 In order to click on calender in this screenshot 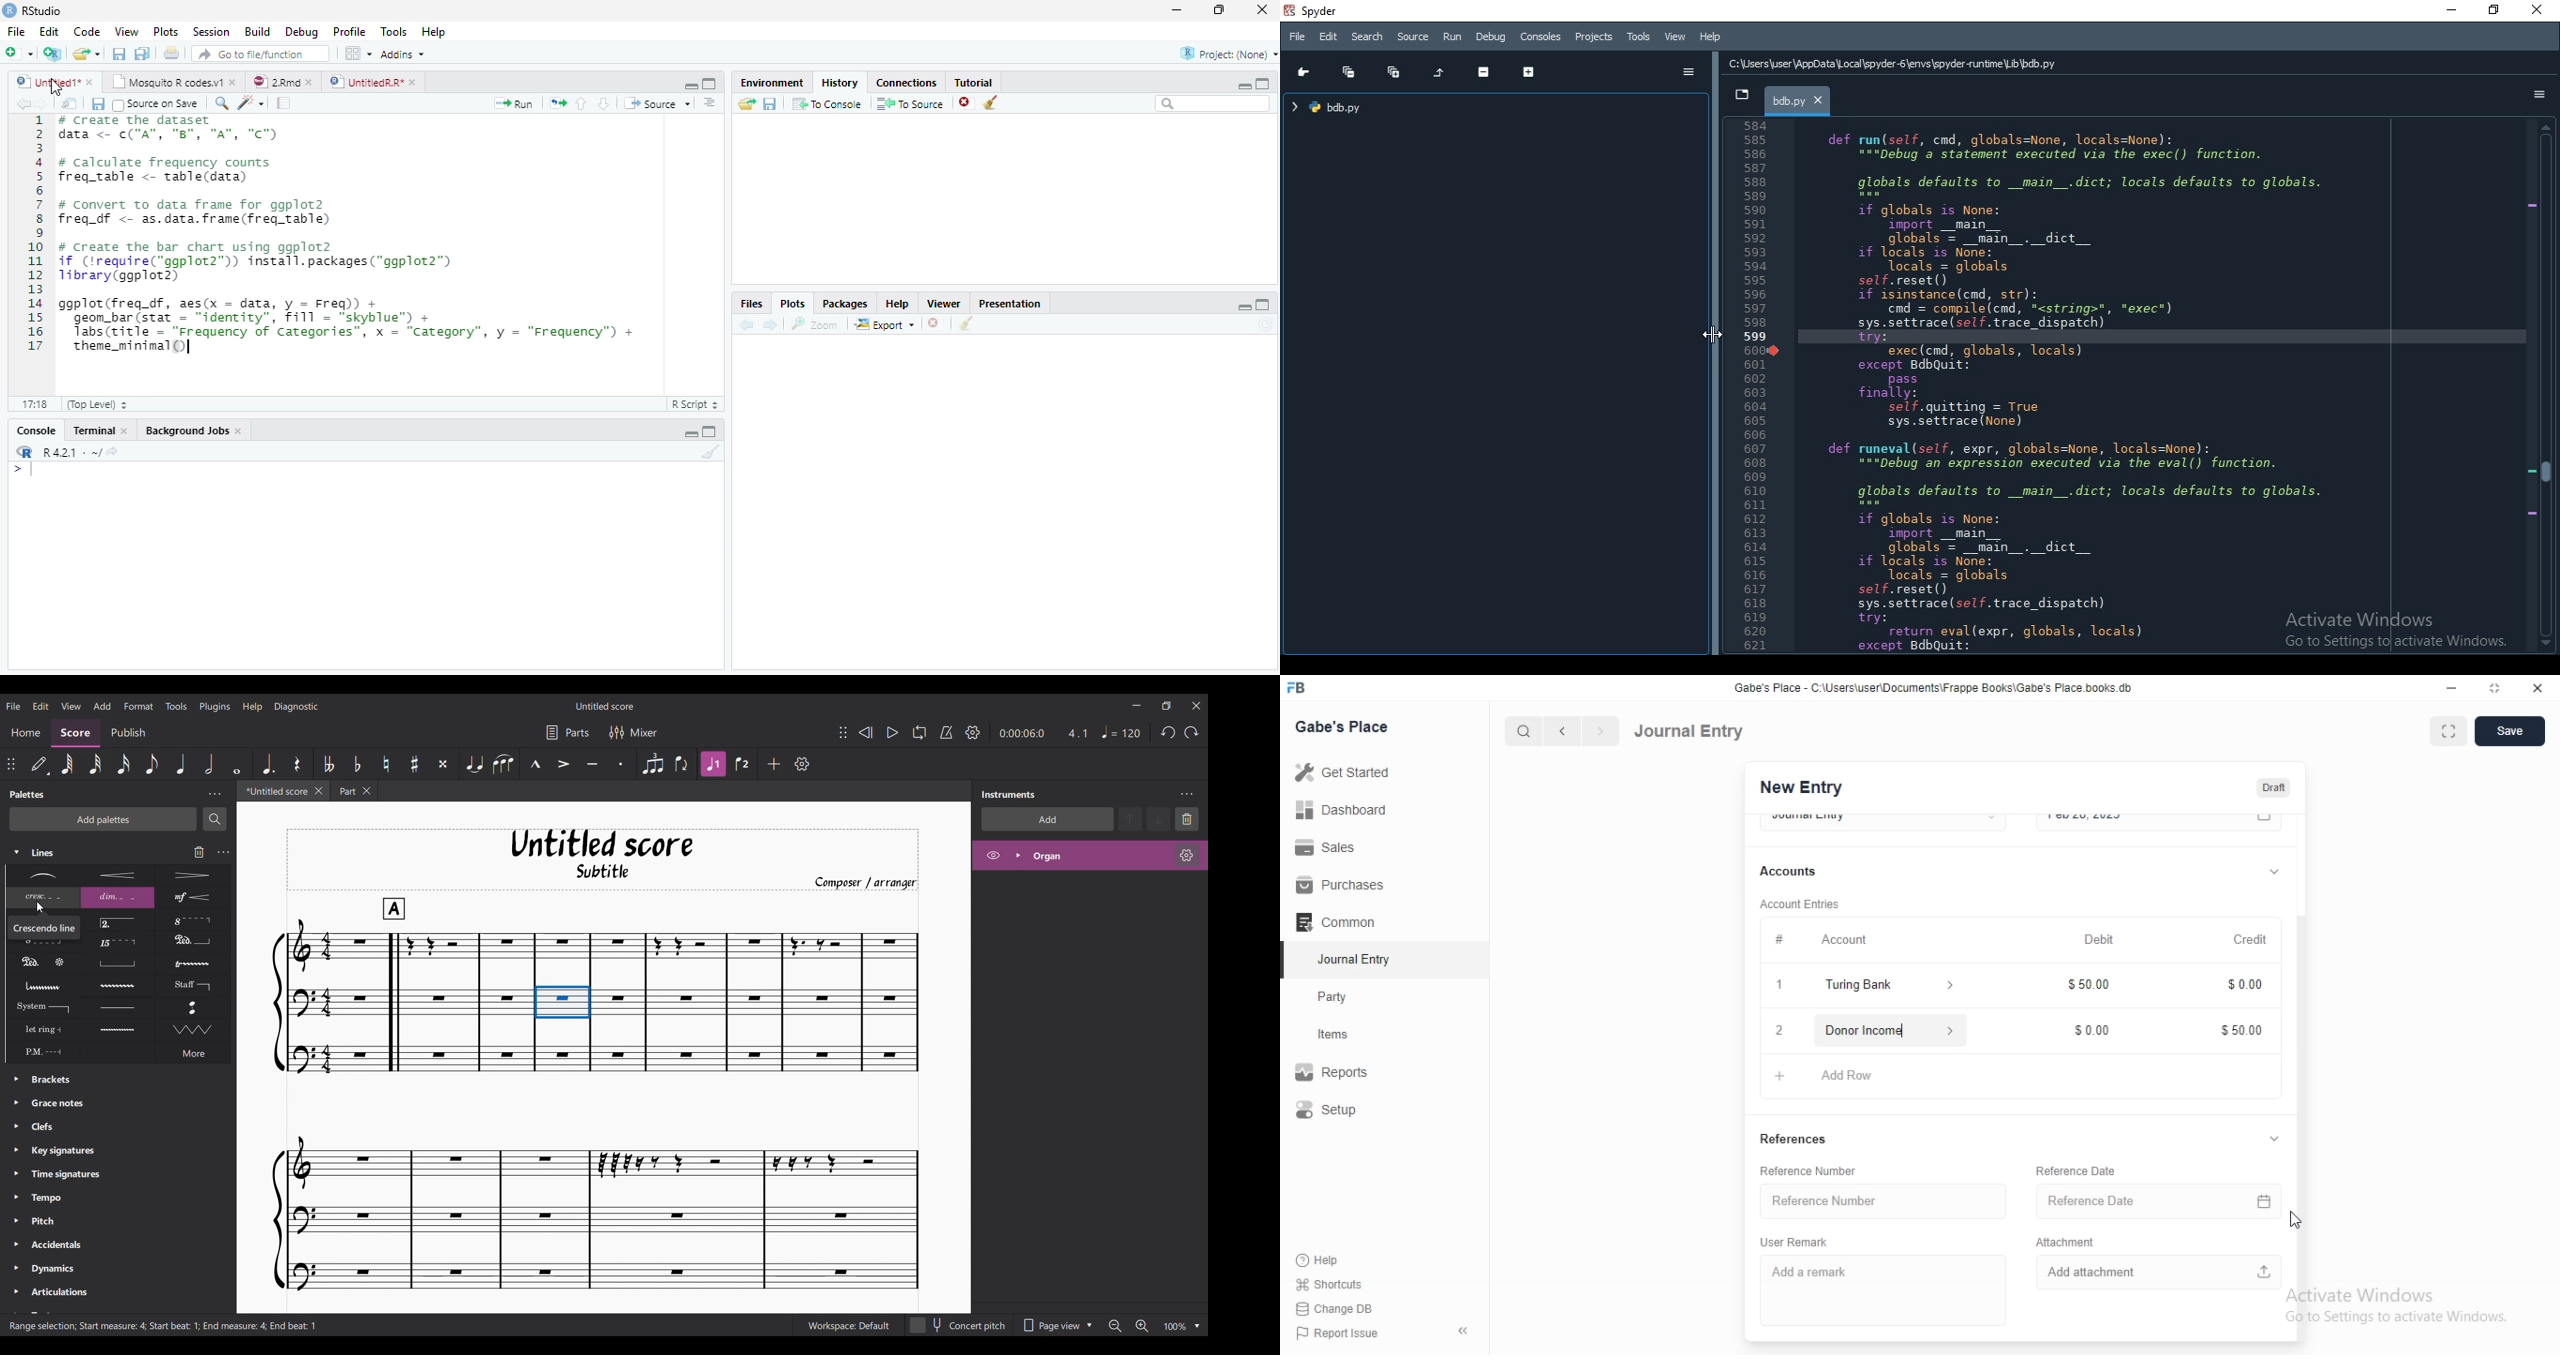, I will do `click(2265, 822)`.